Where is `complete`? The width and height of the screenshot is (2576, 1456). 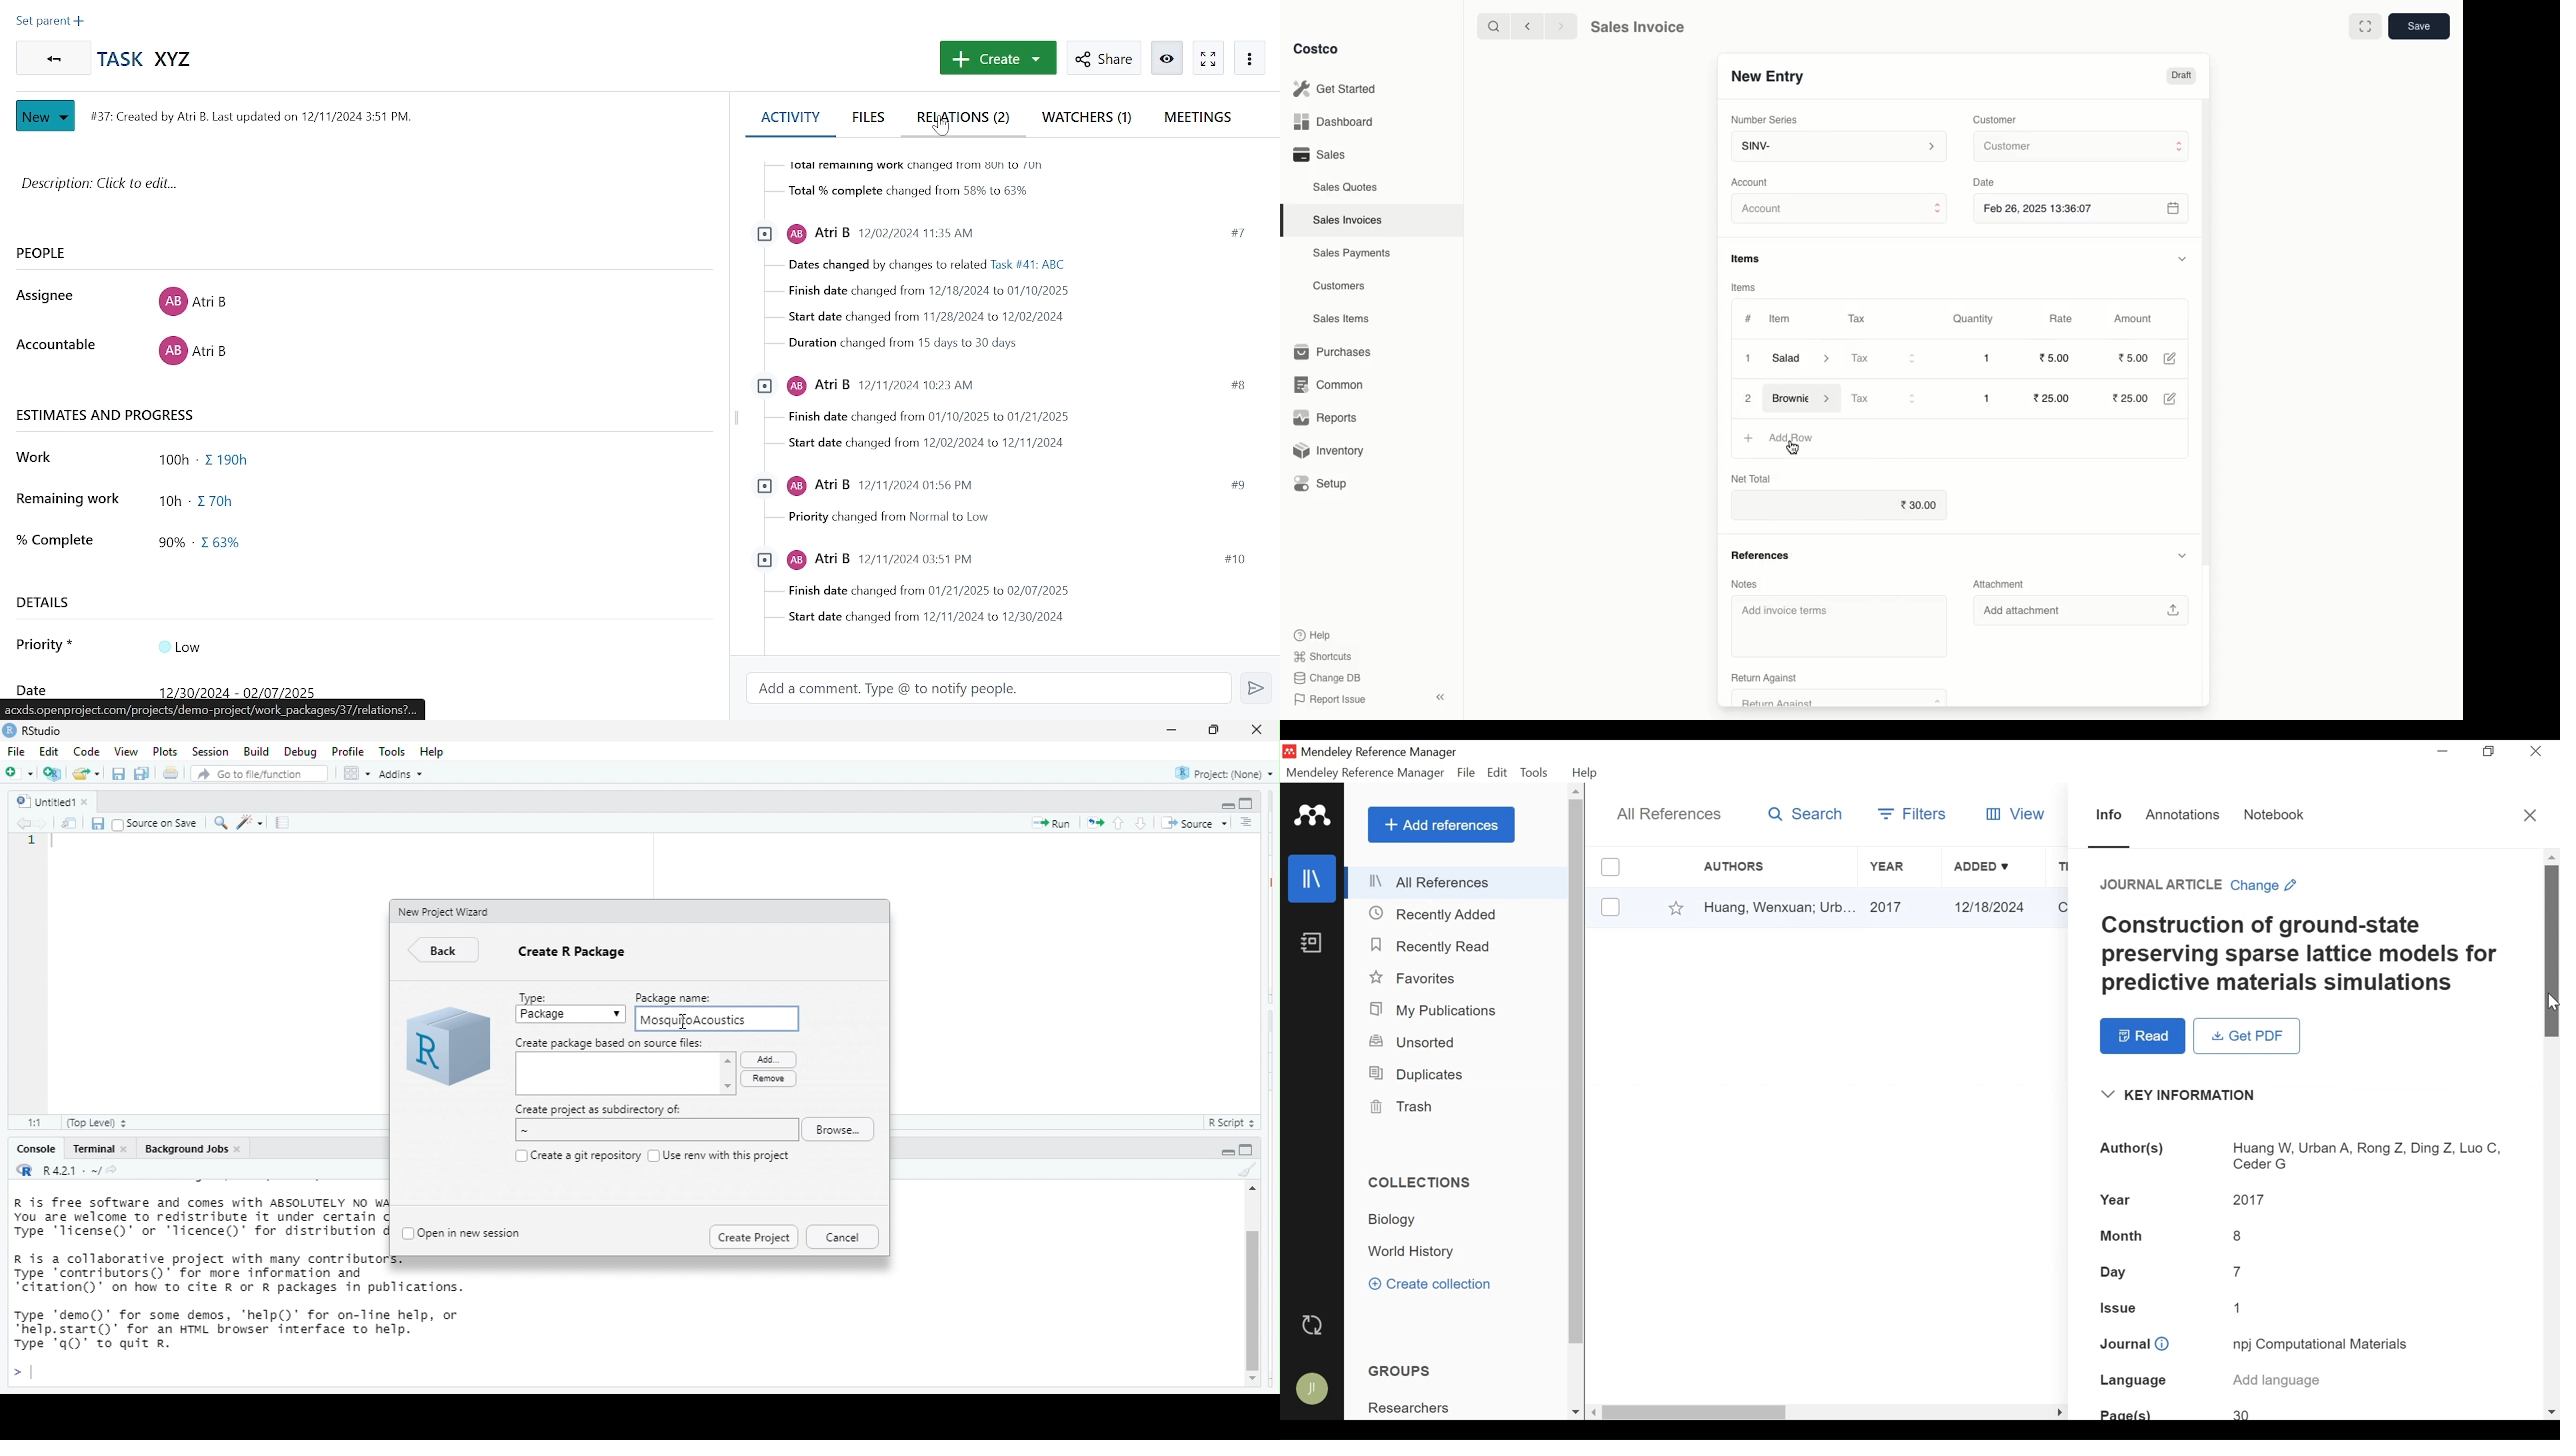
complete is located at coordinates (54, 538).